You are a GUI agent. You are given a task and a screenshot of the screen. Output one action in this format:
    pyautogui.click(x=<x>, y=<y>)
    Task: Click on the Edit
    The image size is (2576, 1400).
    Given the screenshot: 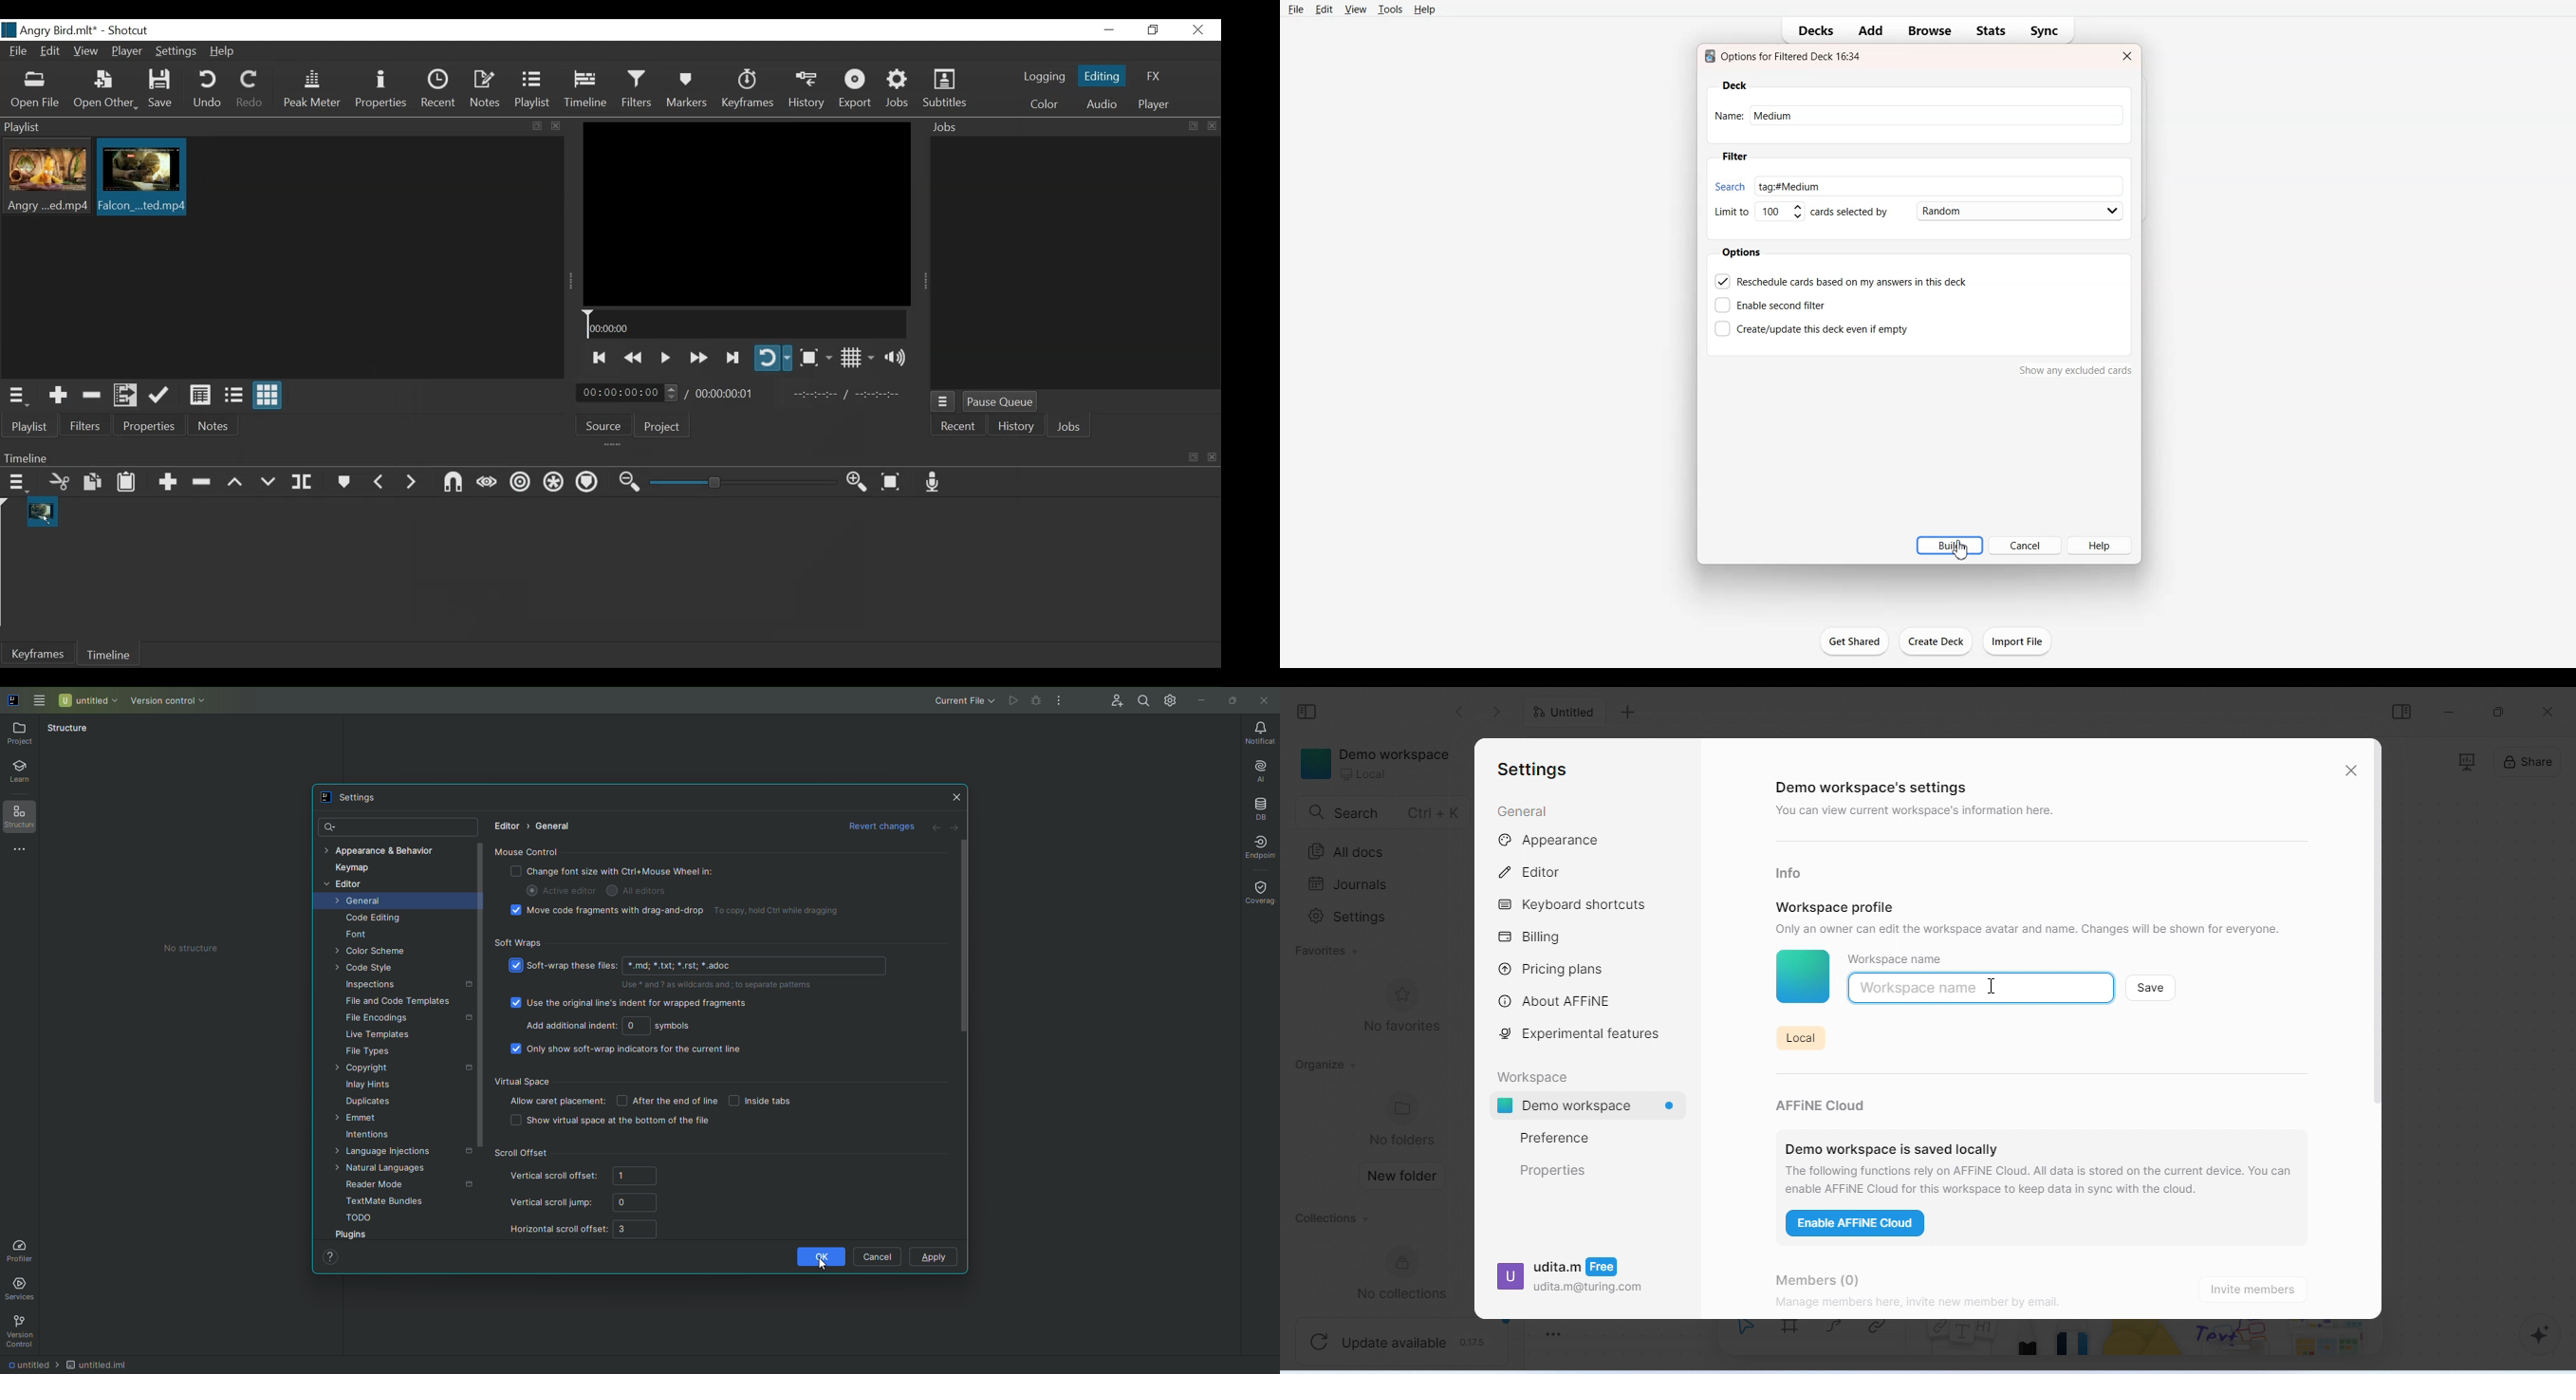 What is the action you would take?
    pyautogui.click(x=1325, y=9)
    